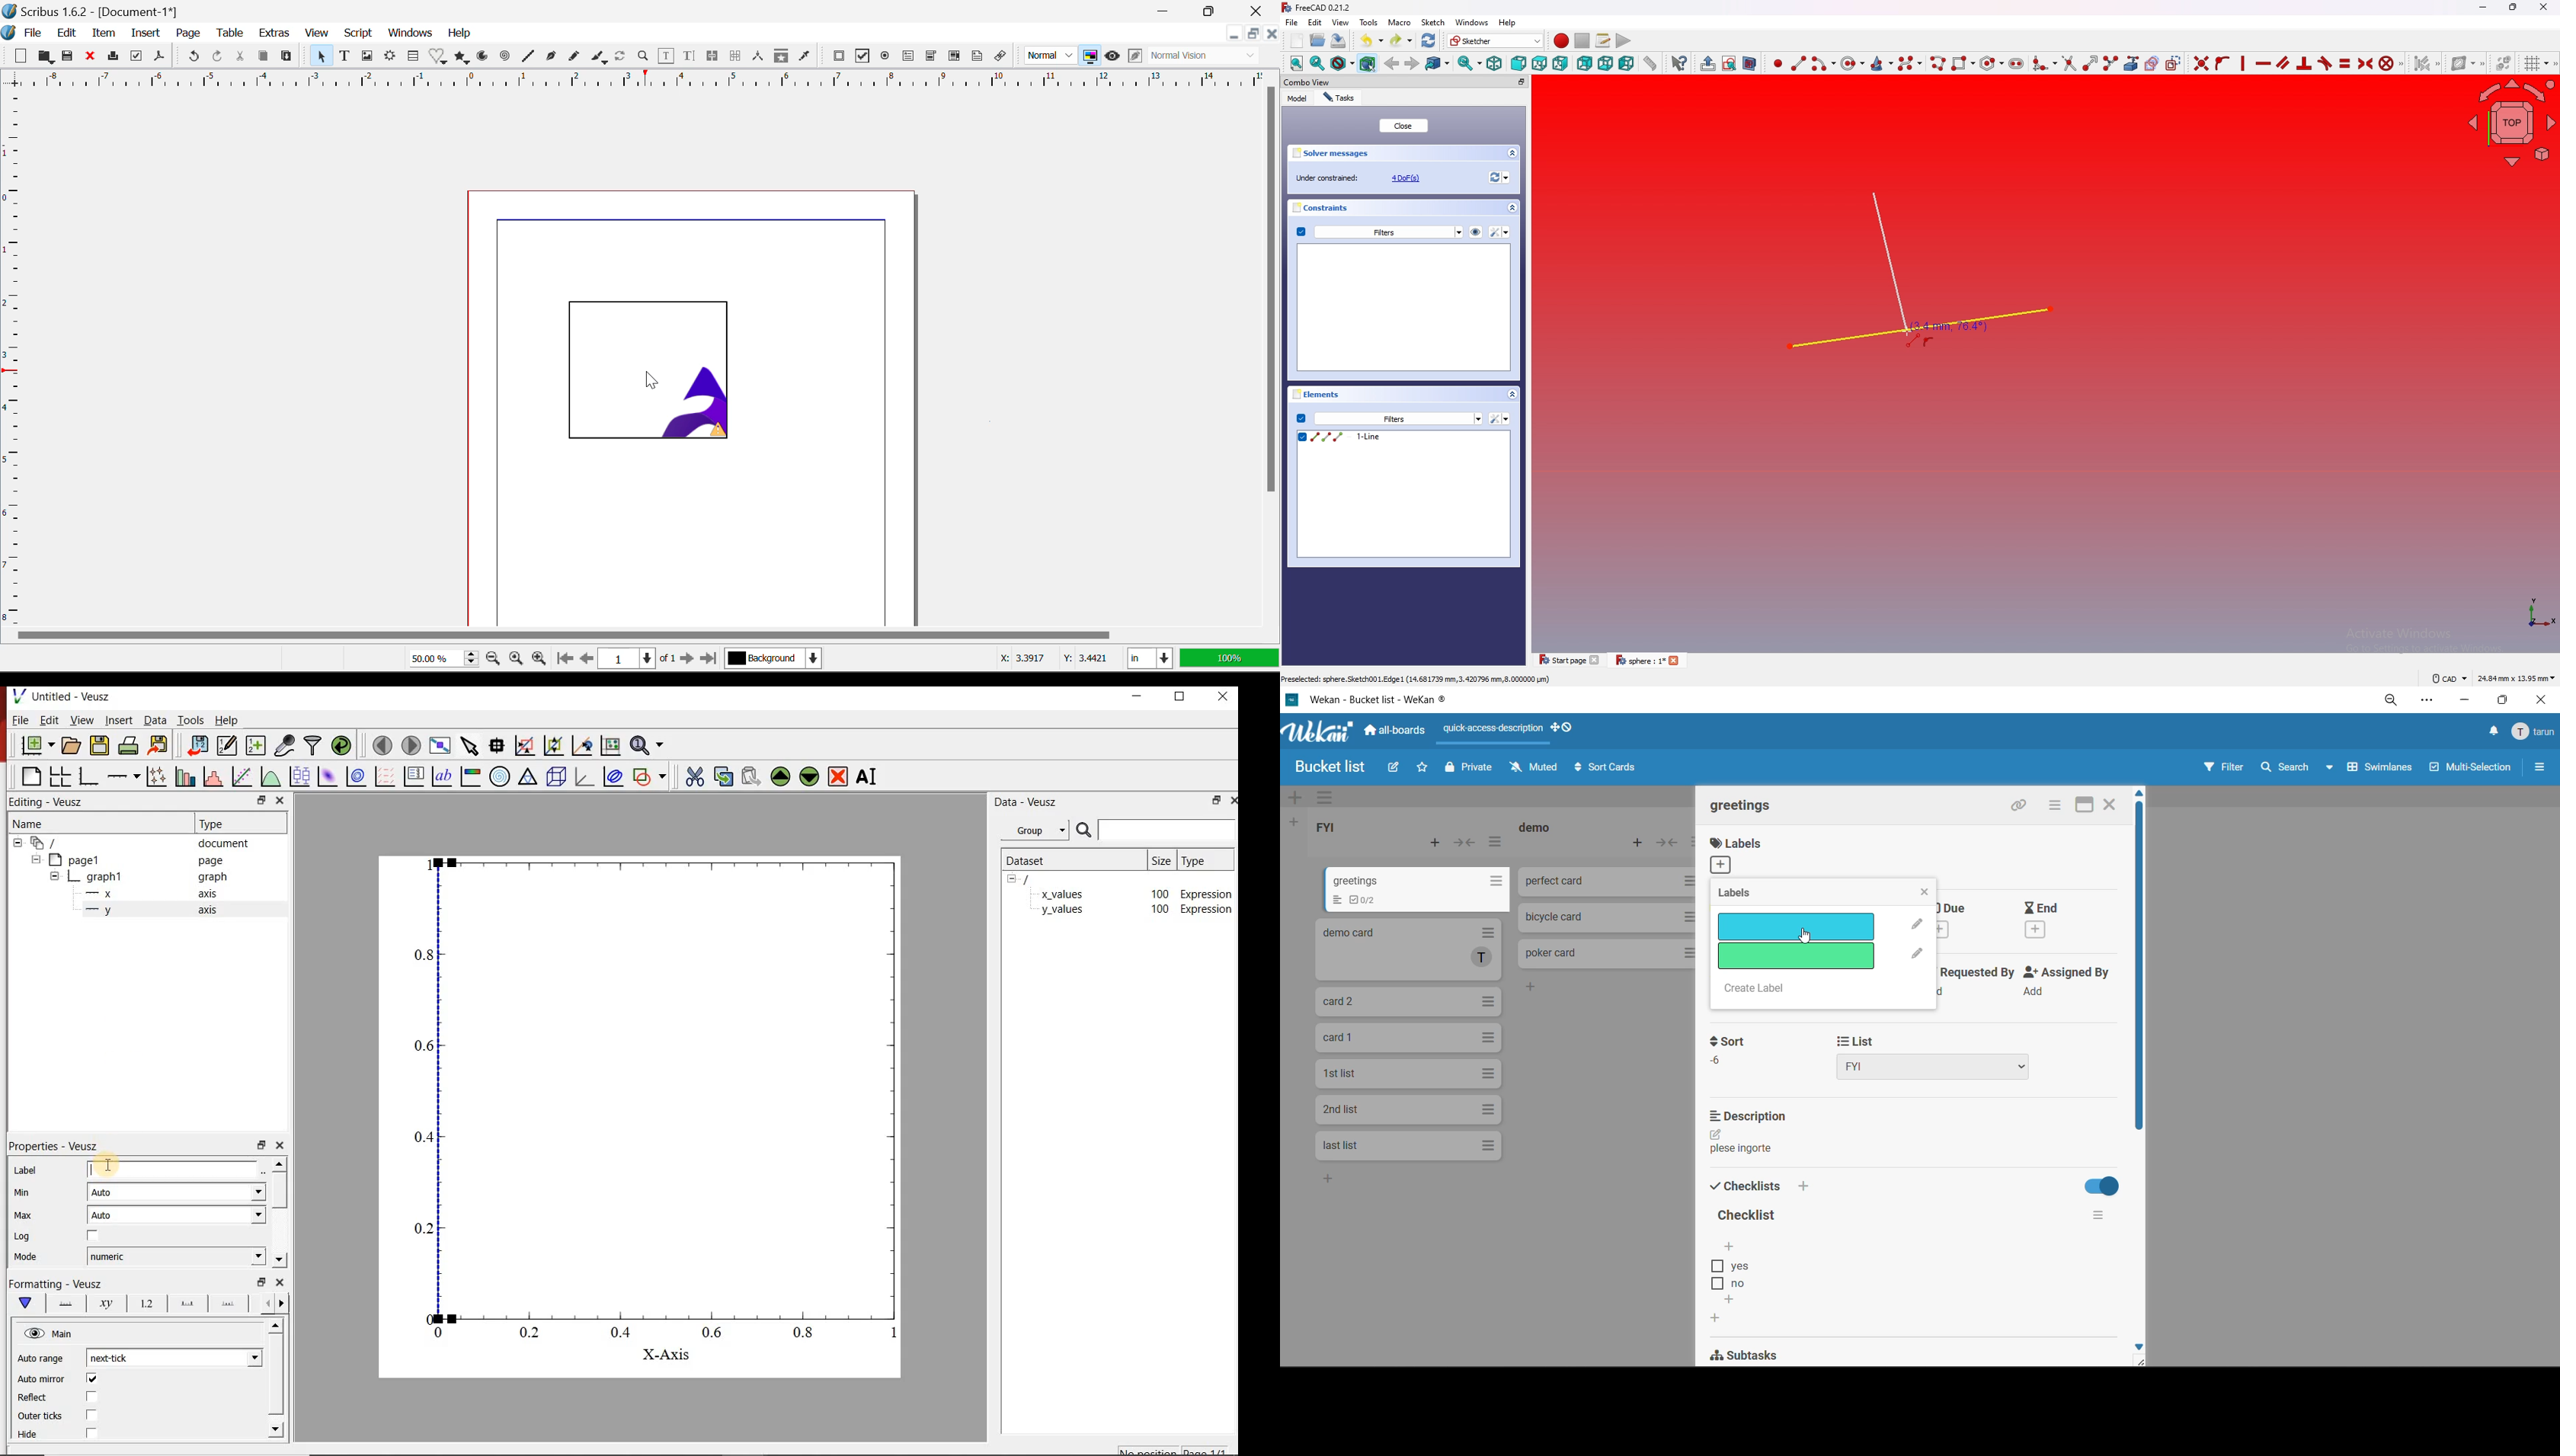 The height and width of the screenshot is (1456, 2576). Describe the element at coordinates (88, 778) in the screenshot. I see `bar graph` at that location.